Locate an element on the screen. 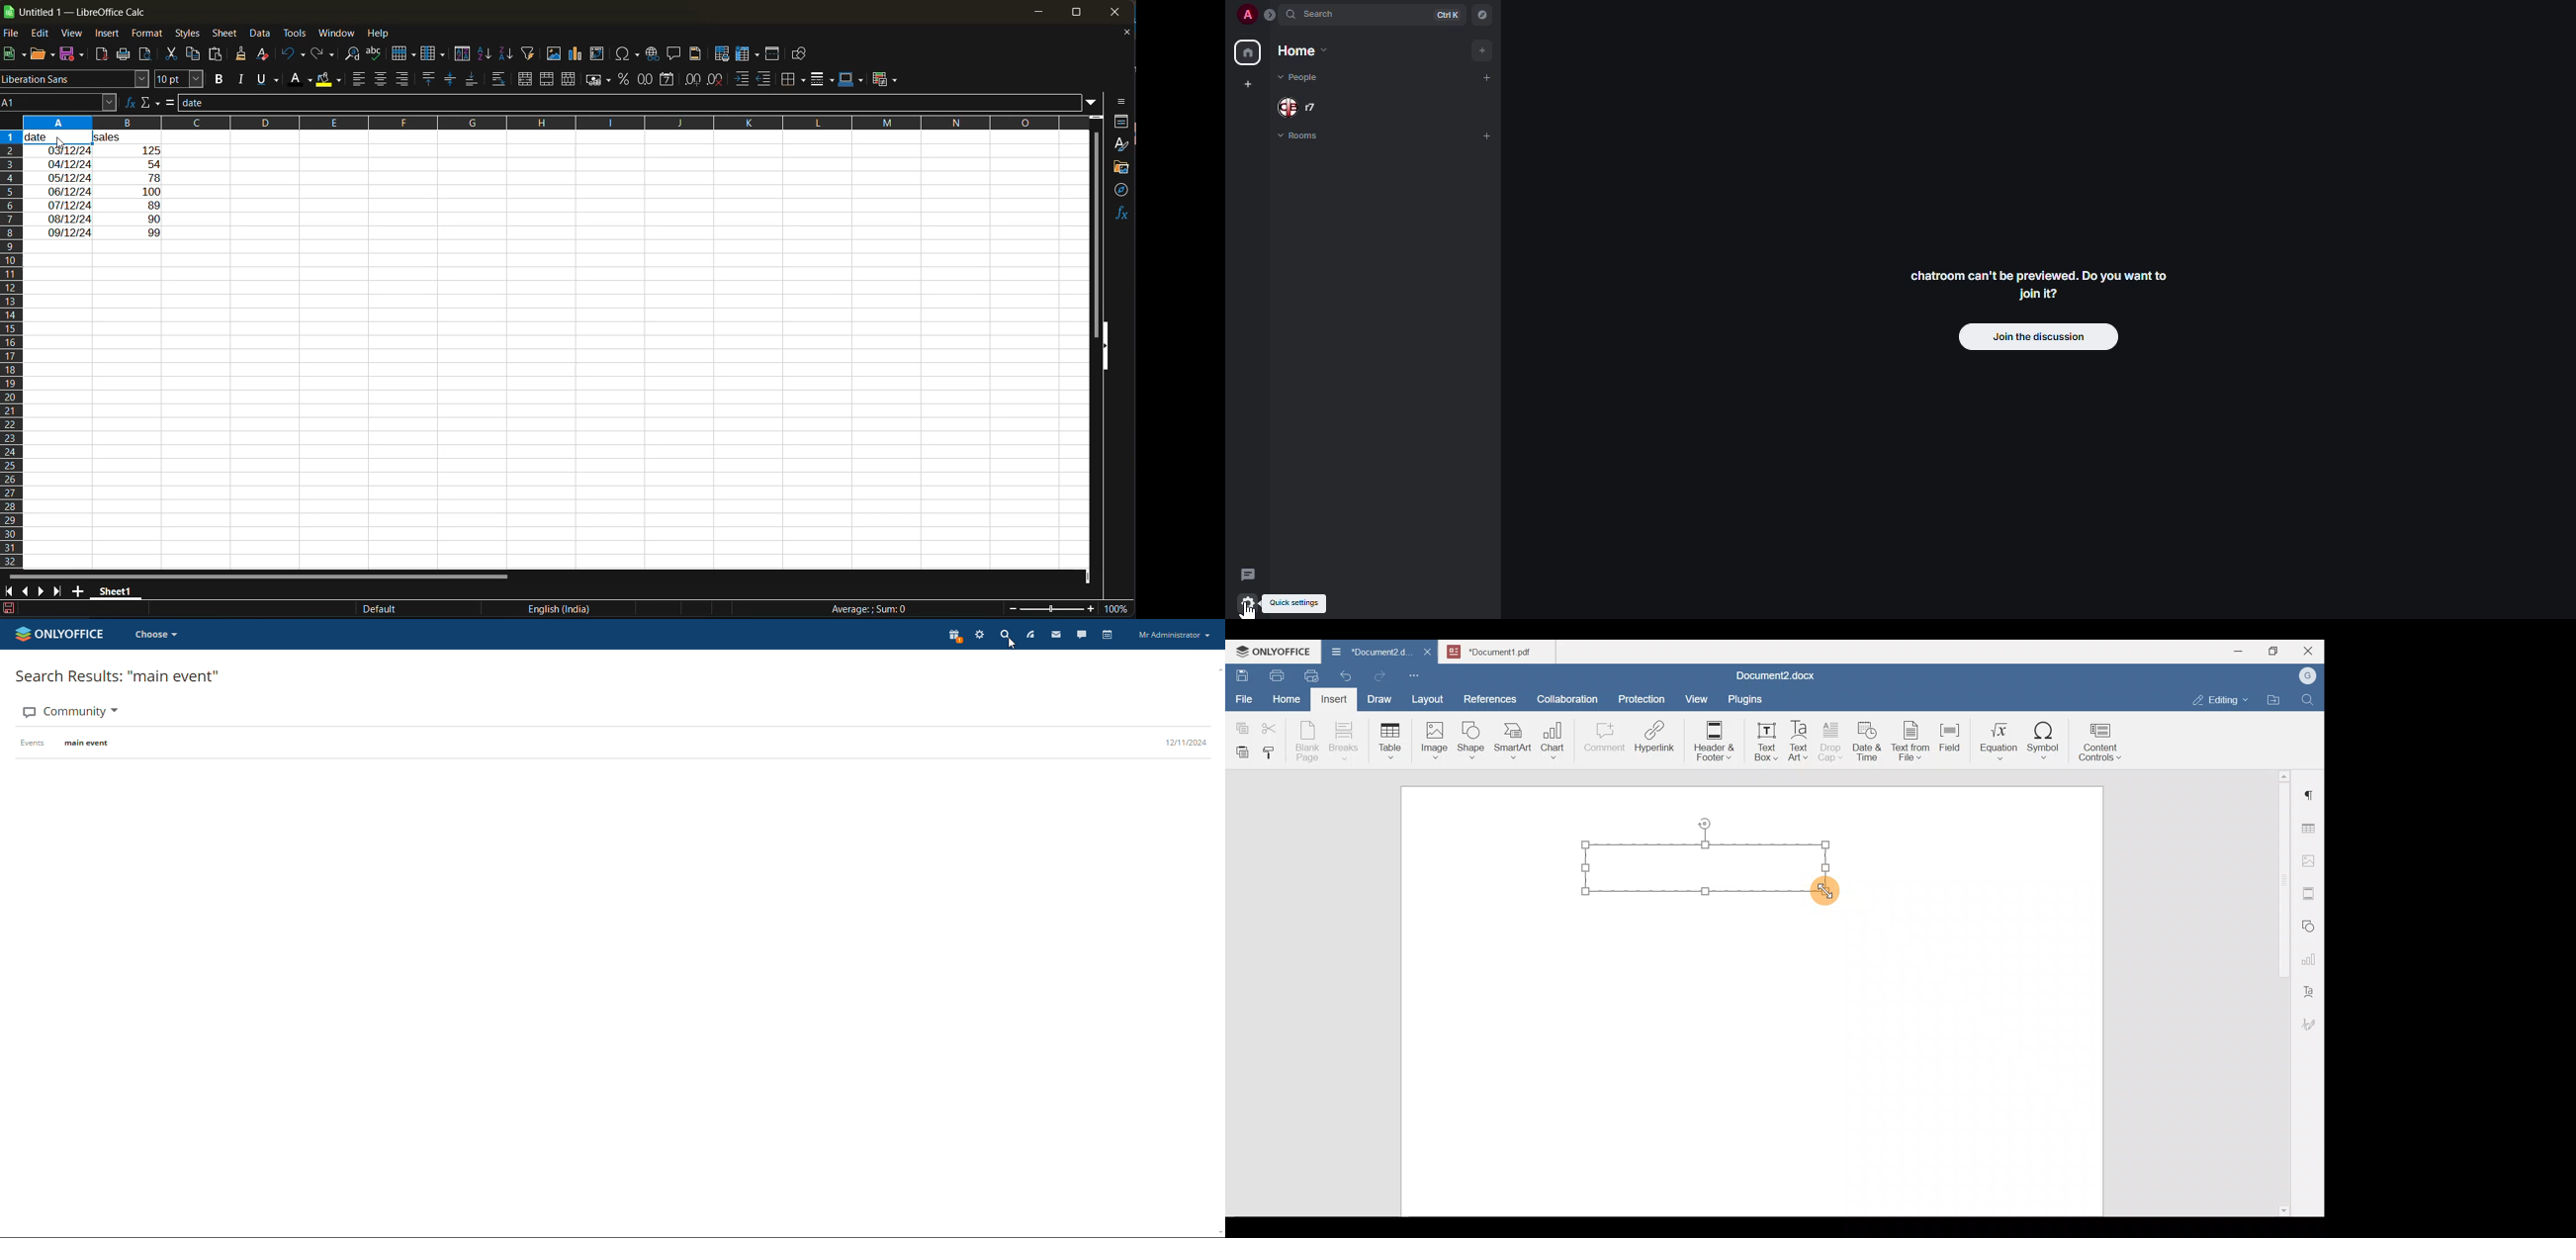 The image size is (2576, 1260). Text box is located at coordinates (1759, 742).